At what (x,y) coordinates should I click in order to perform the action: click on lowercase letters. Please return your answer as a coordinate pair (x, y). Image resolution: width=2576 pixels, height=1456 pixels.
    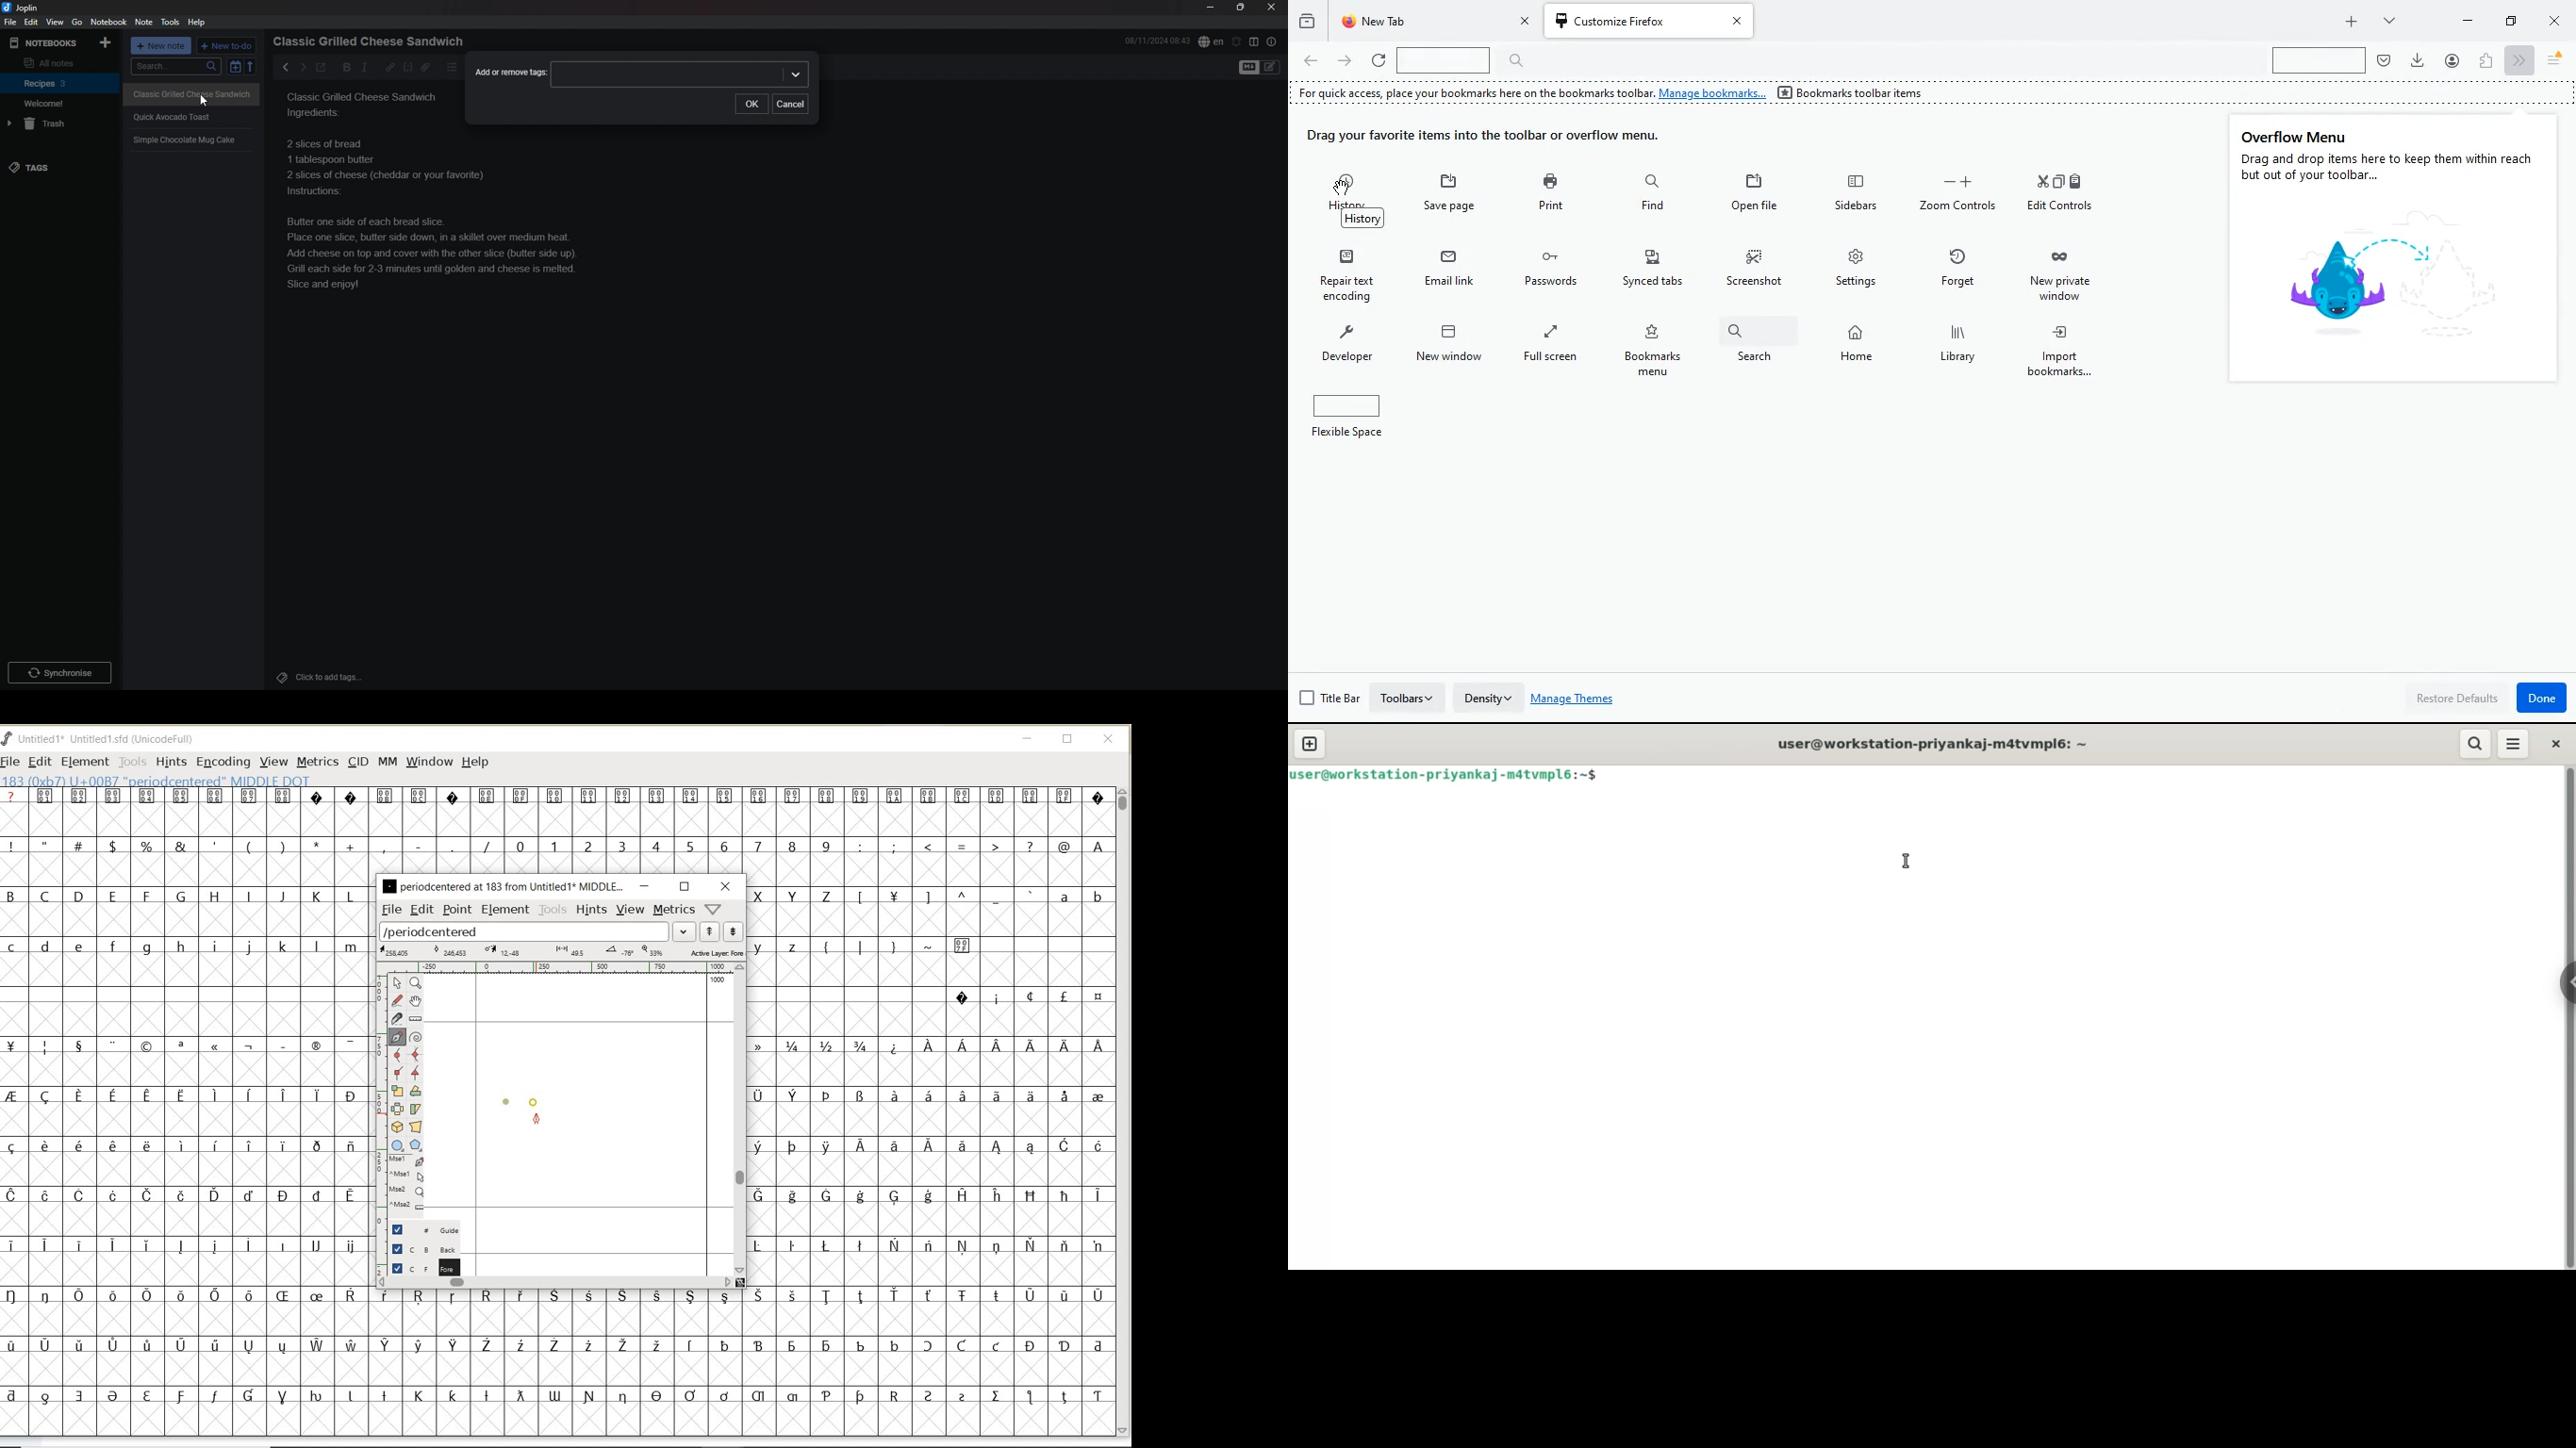
    Looking at the image, I should click on (784, 946).